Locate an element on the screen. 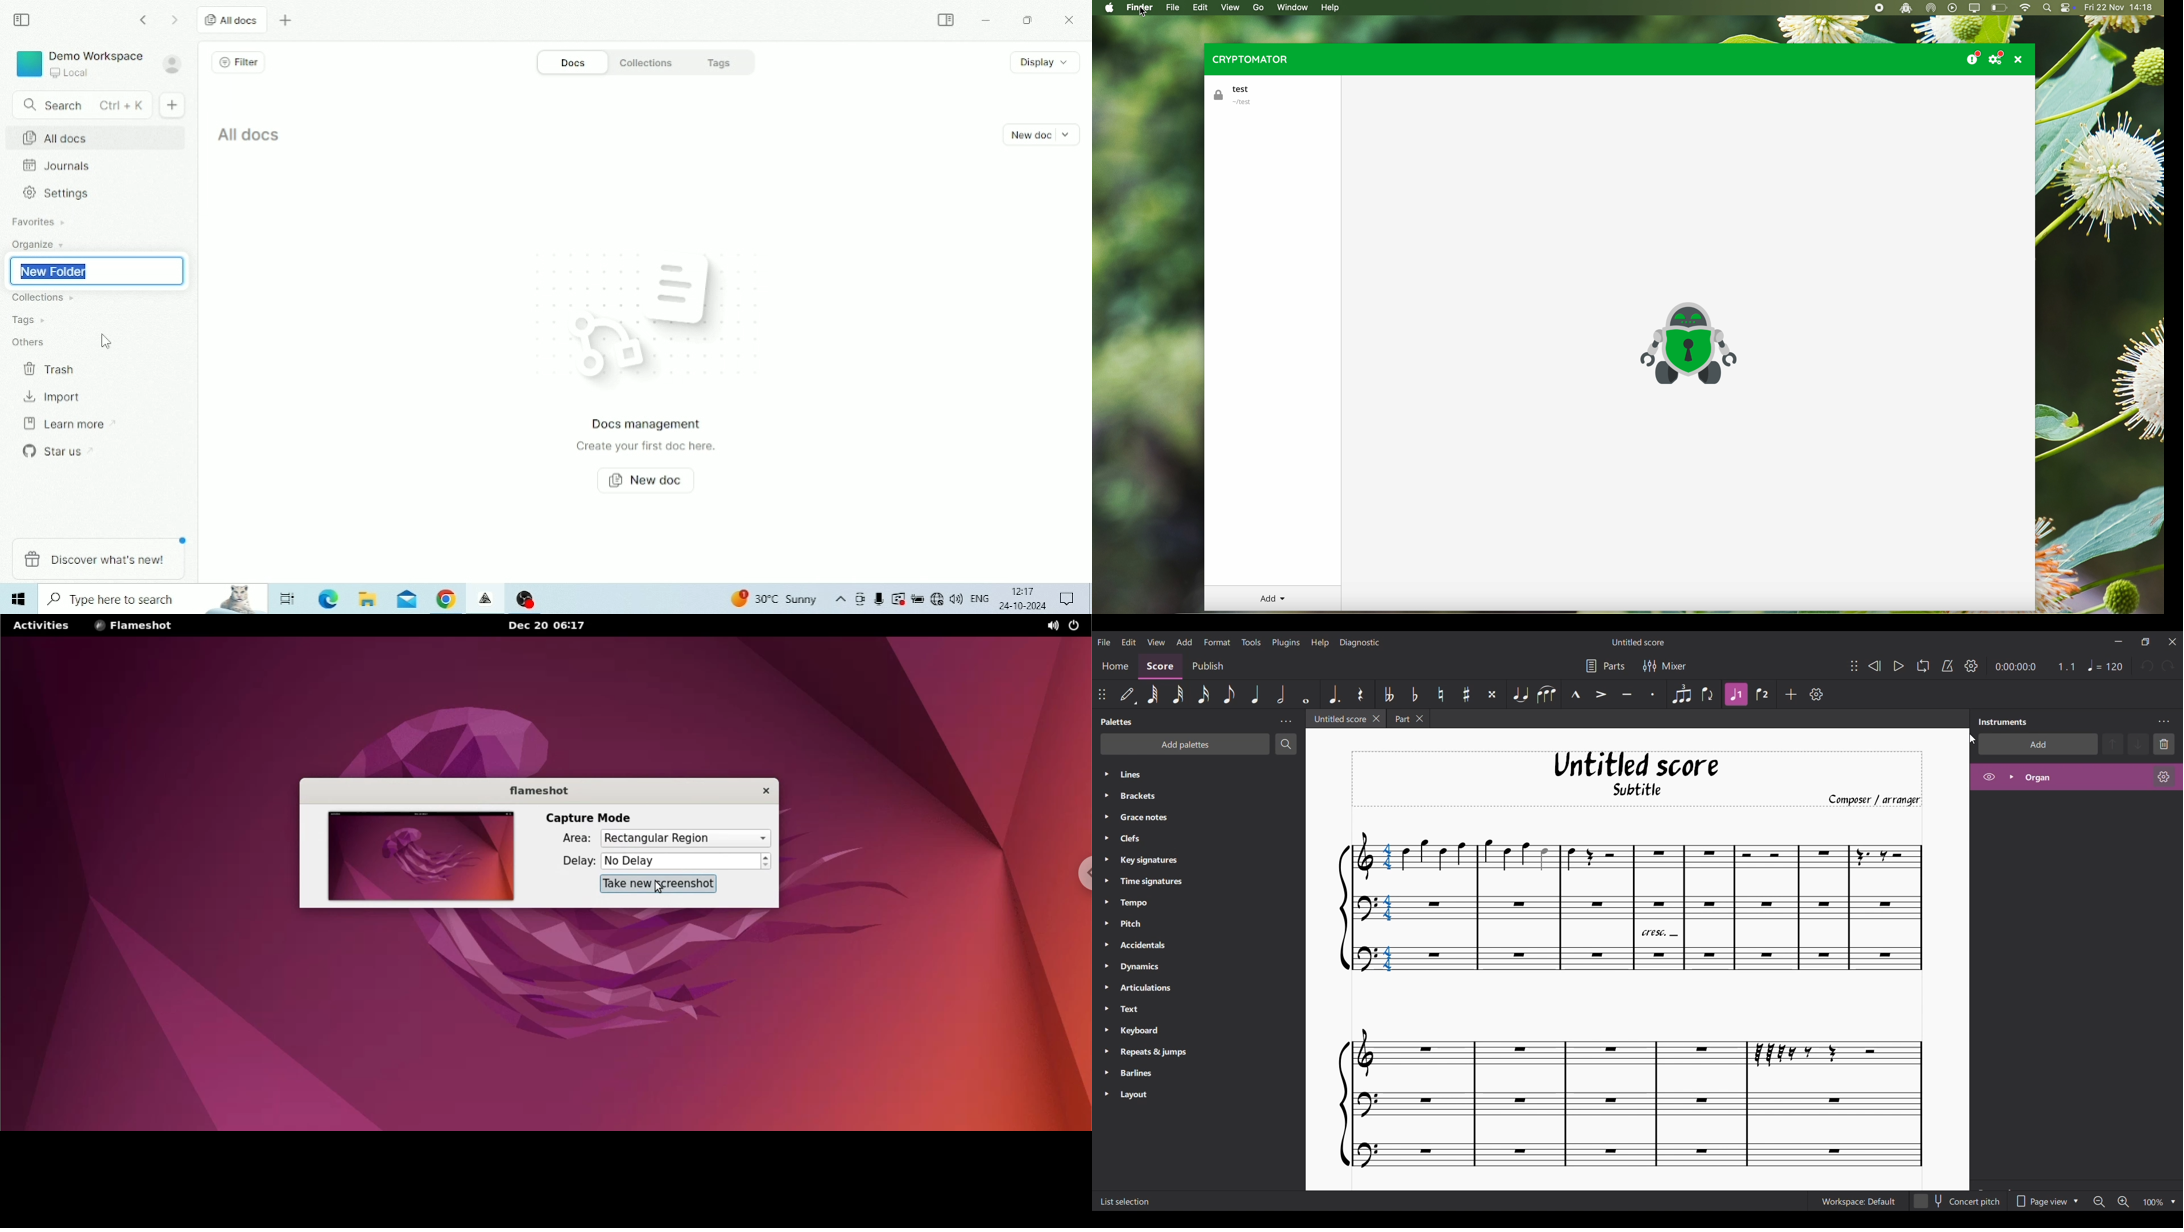 The width and height of the screenshot is (2184, 1232). test vault is located at coordinates (1239, 95).